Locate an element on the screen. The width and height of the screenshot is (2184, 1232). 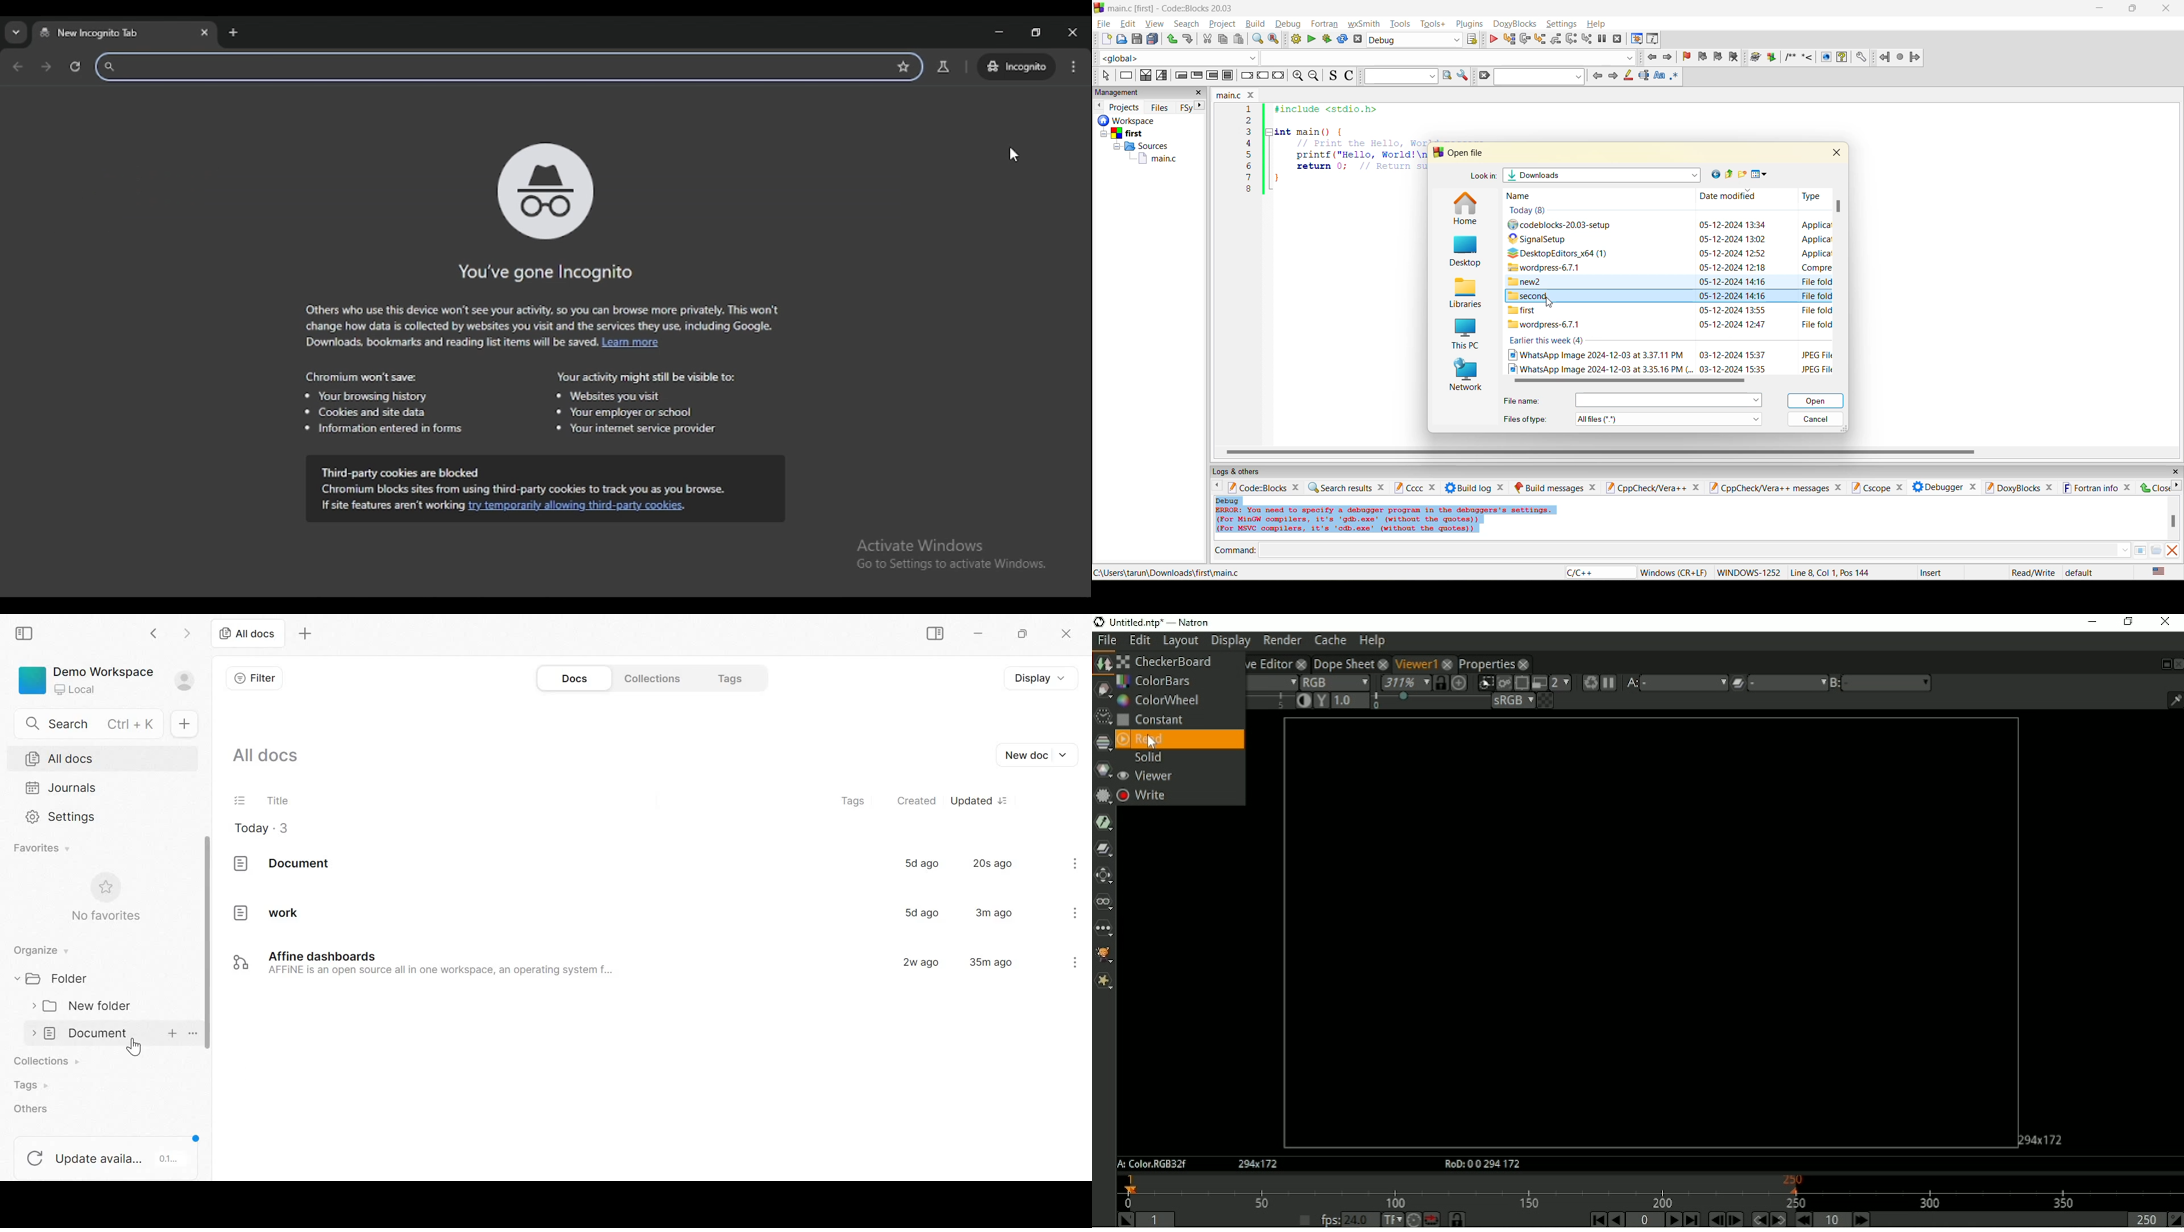
go to last is located at coordinates (1714, 174).